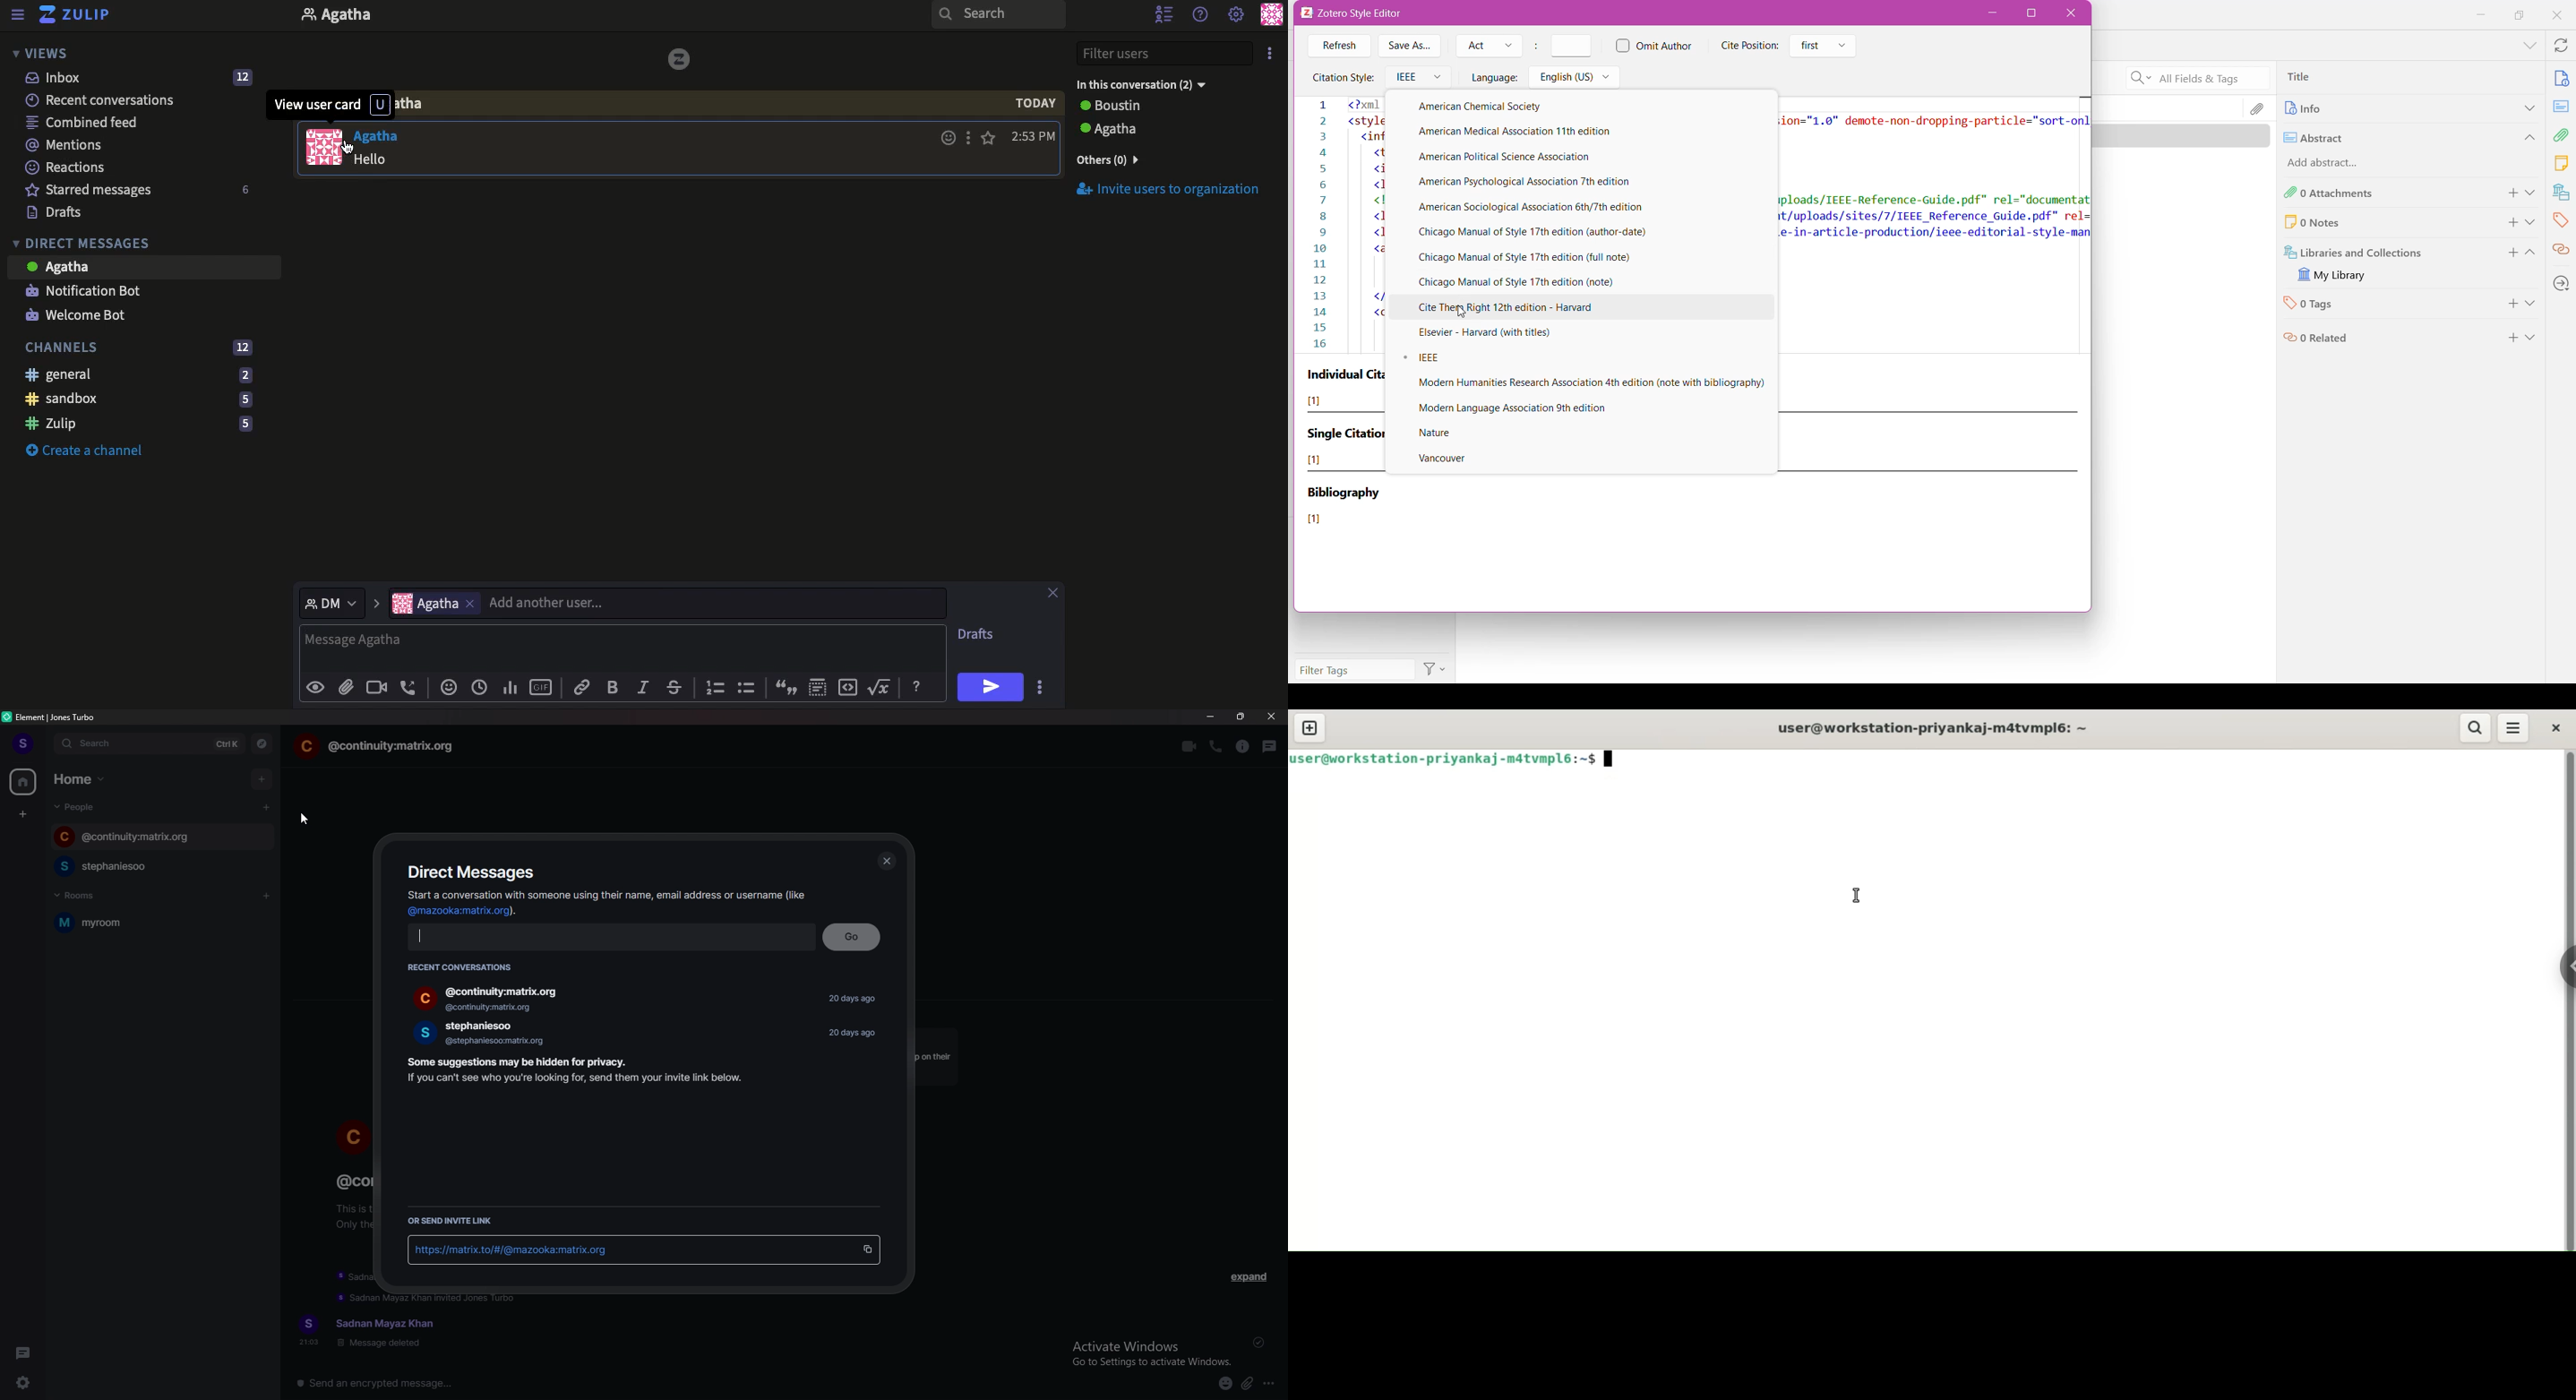 The width and height of the screenshot is (2576, 1400). What do you see at coordinates (918, 686) in the screenshot?
I see `Help` at bounding box center [918, 686].